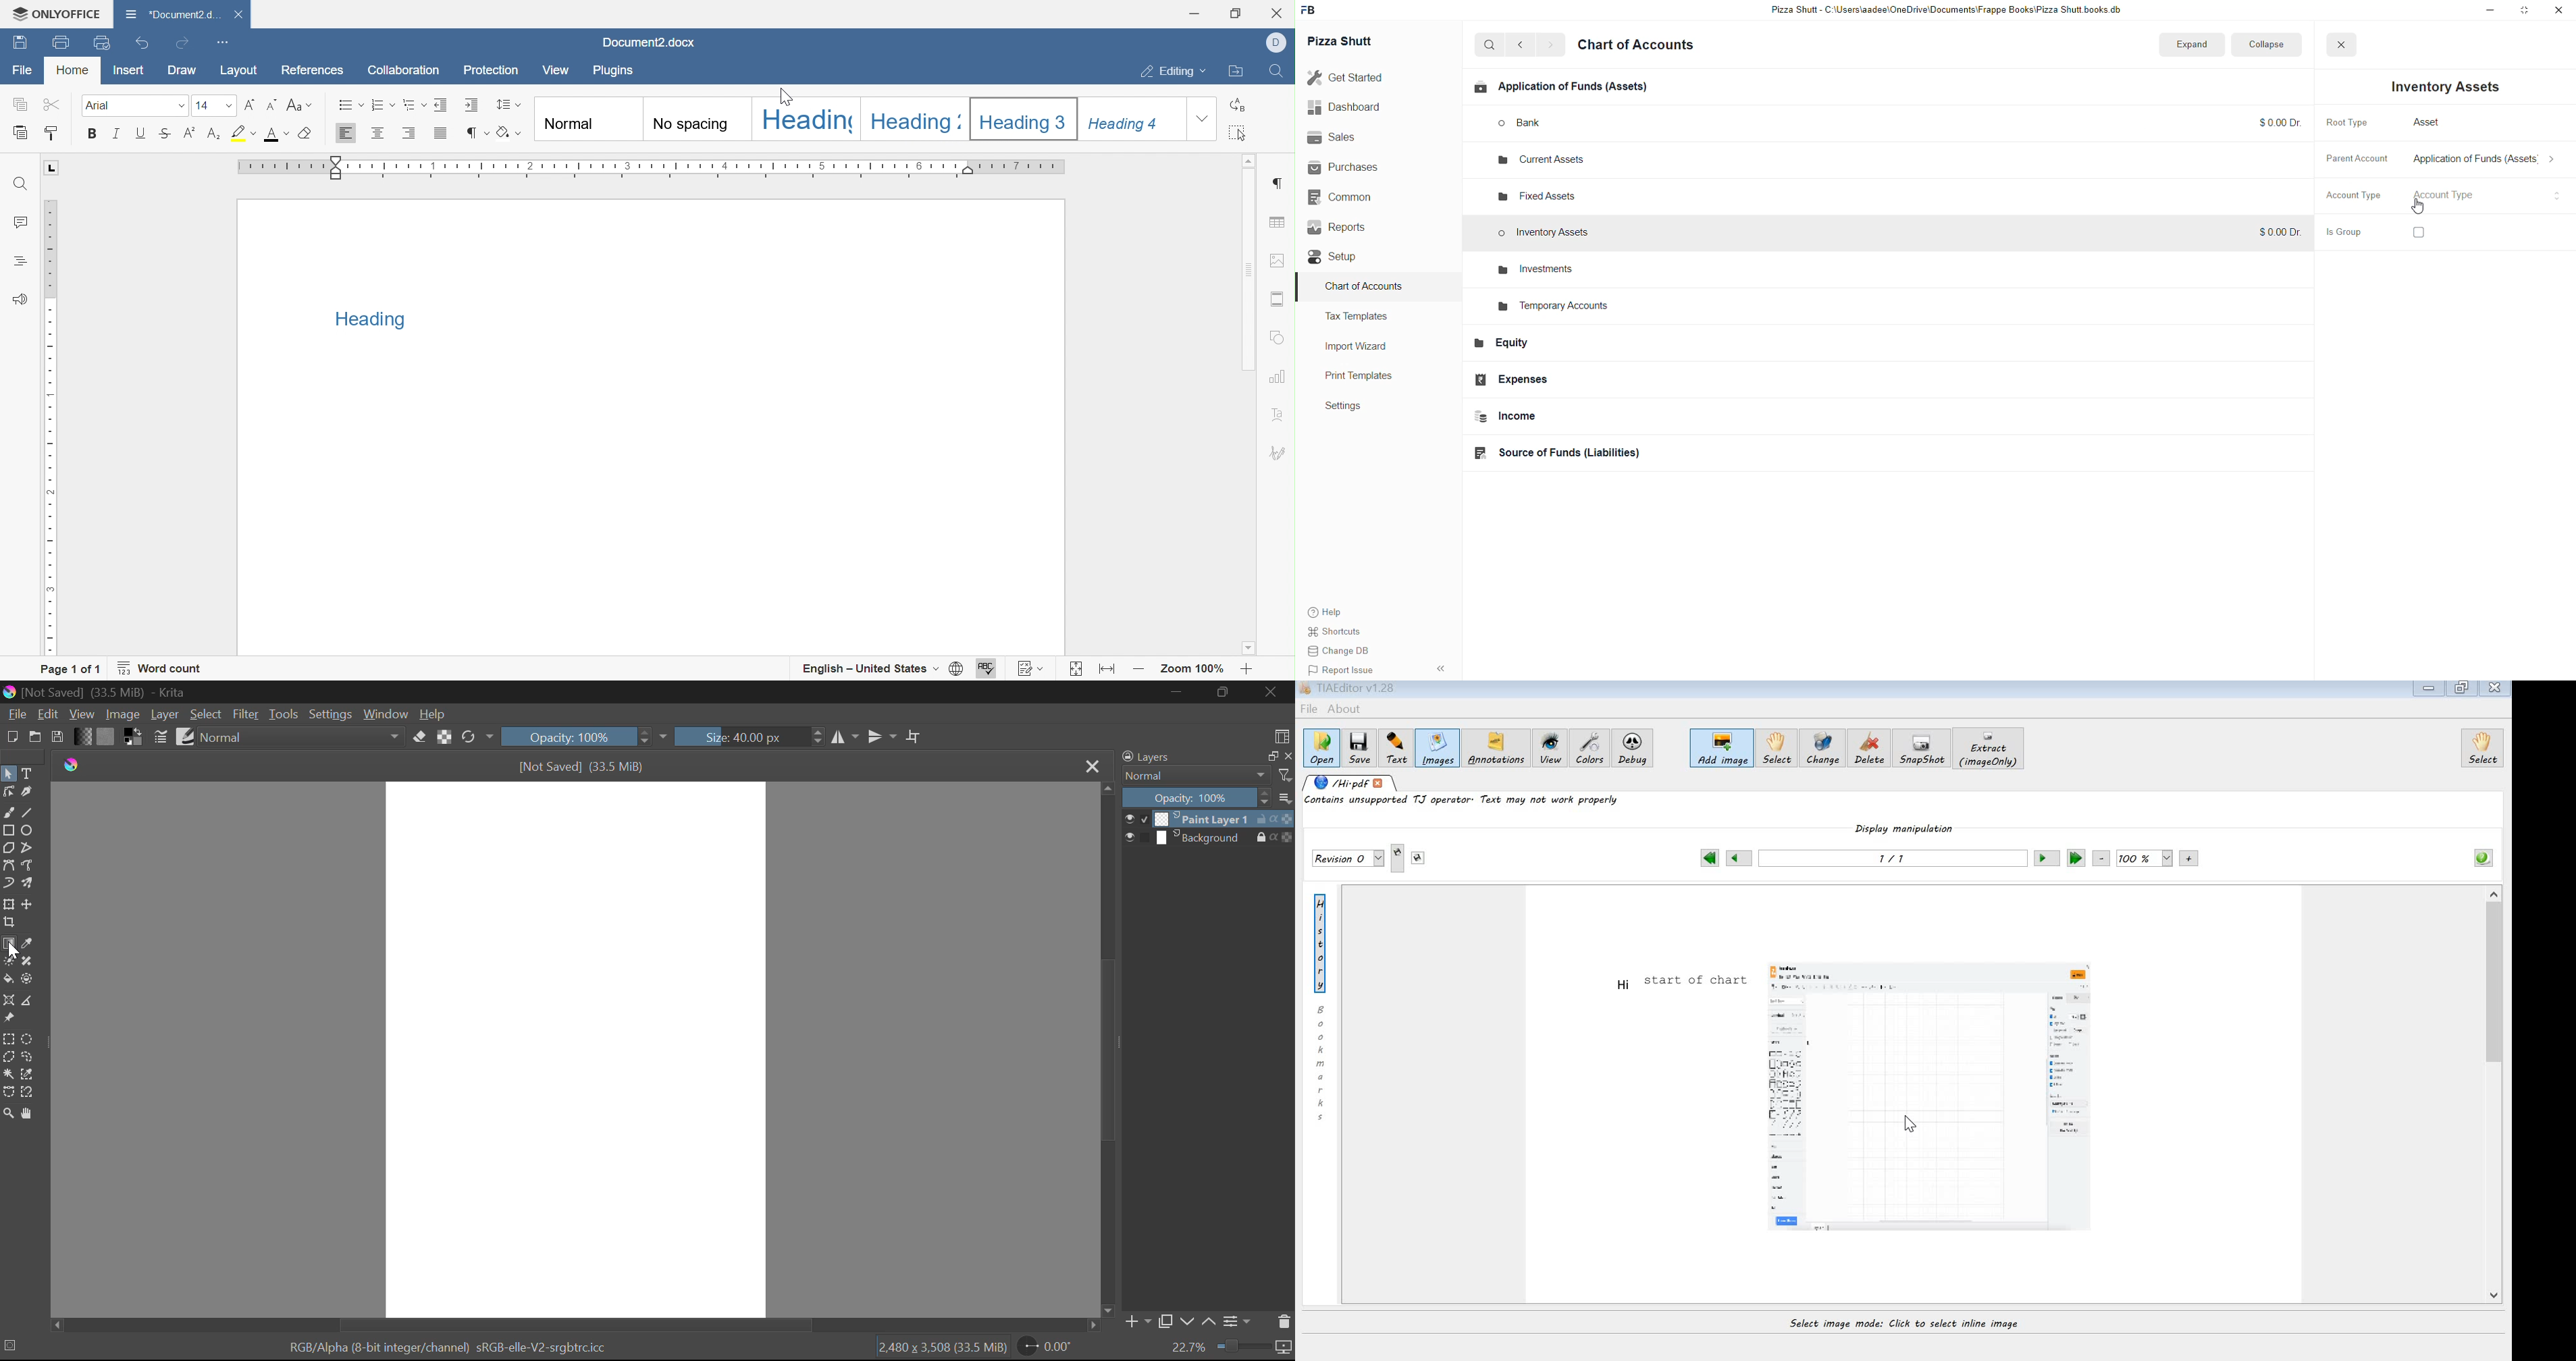 Image resolution: width=2576 pixels, height=1372 pixels. Describe the element at coordinates (1523, 45) in the screenshot. I see `go back ` at that location.